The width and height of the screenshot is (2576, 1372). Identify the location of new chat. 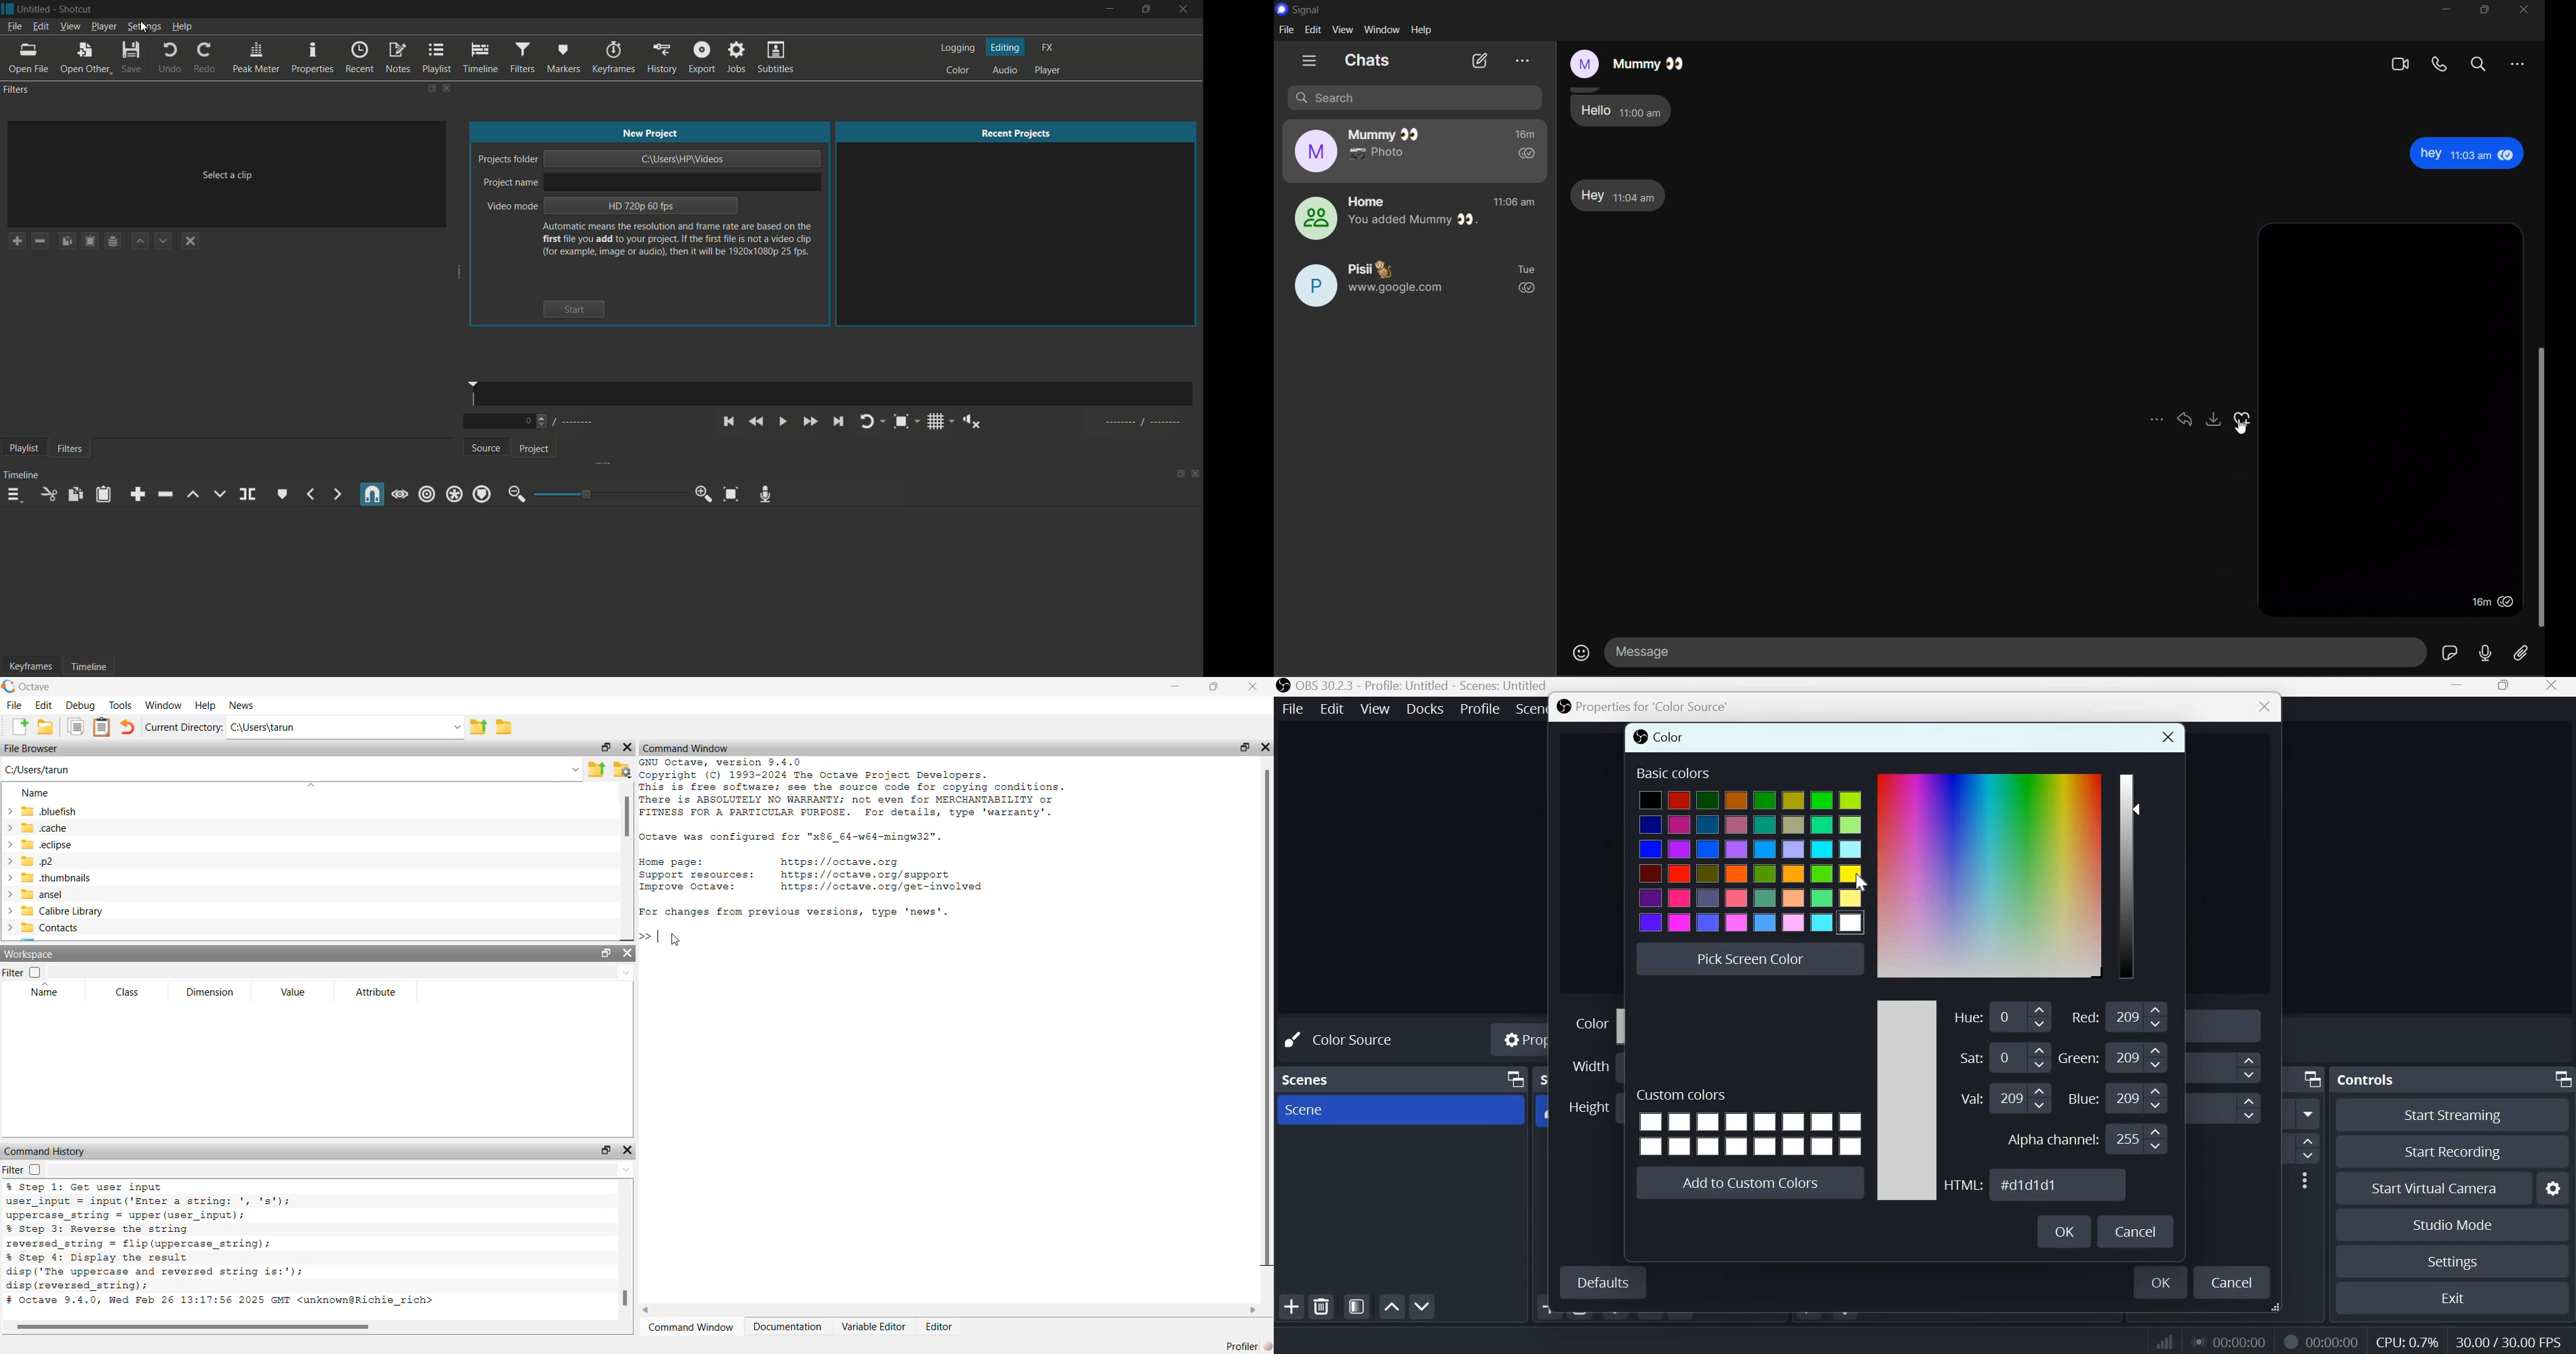
(1480, 60).